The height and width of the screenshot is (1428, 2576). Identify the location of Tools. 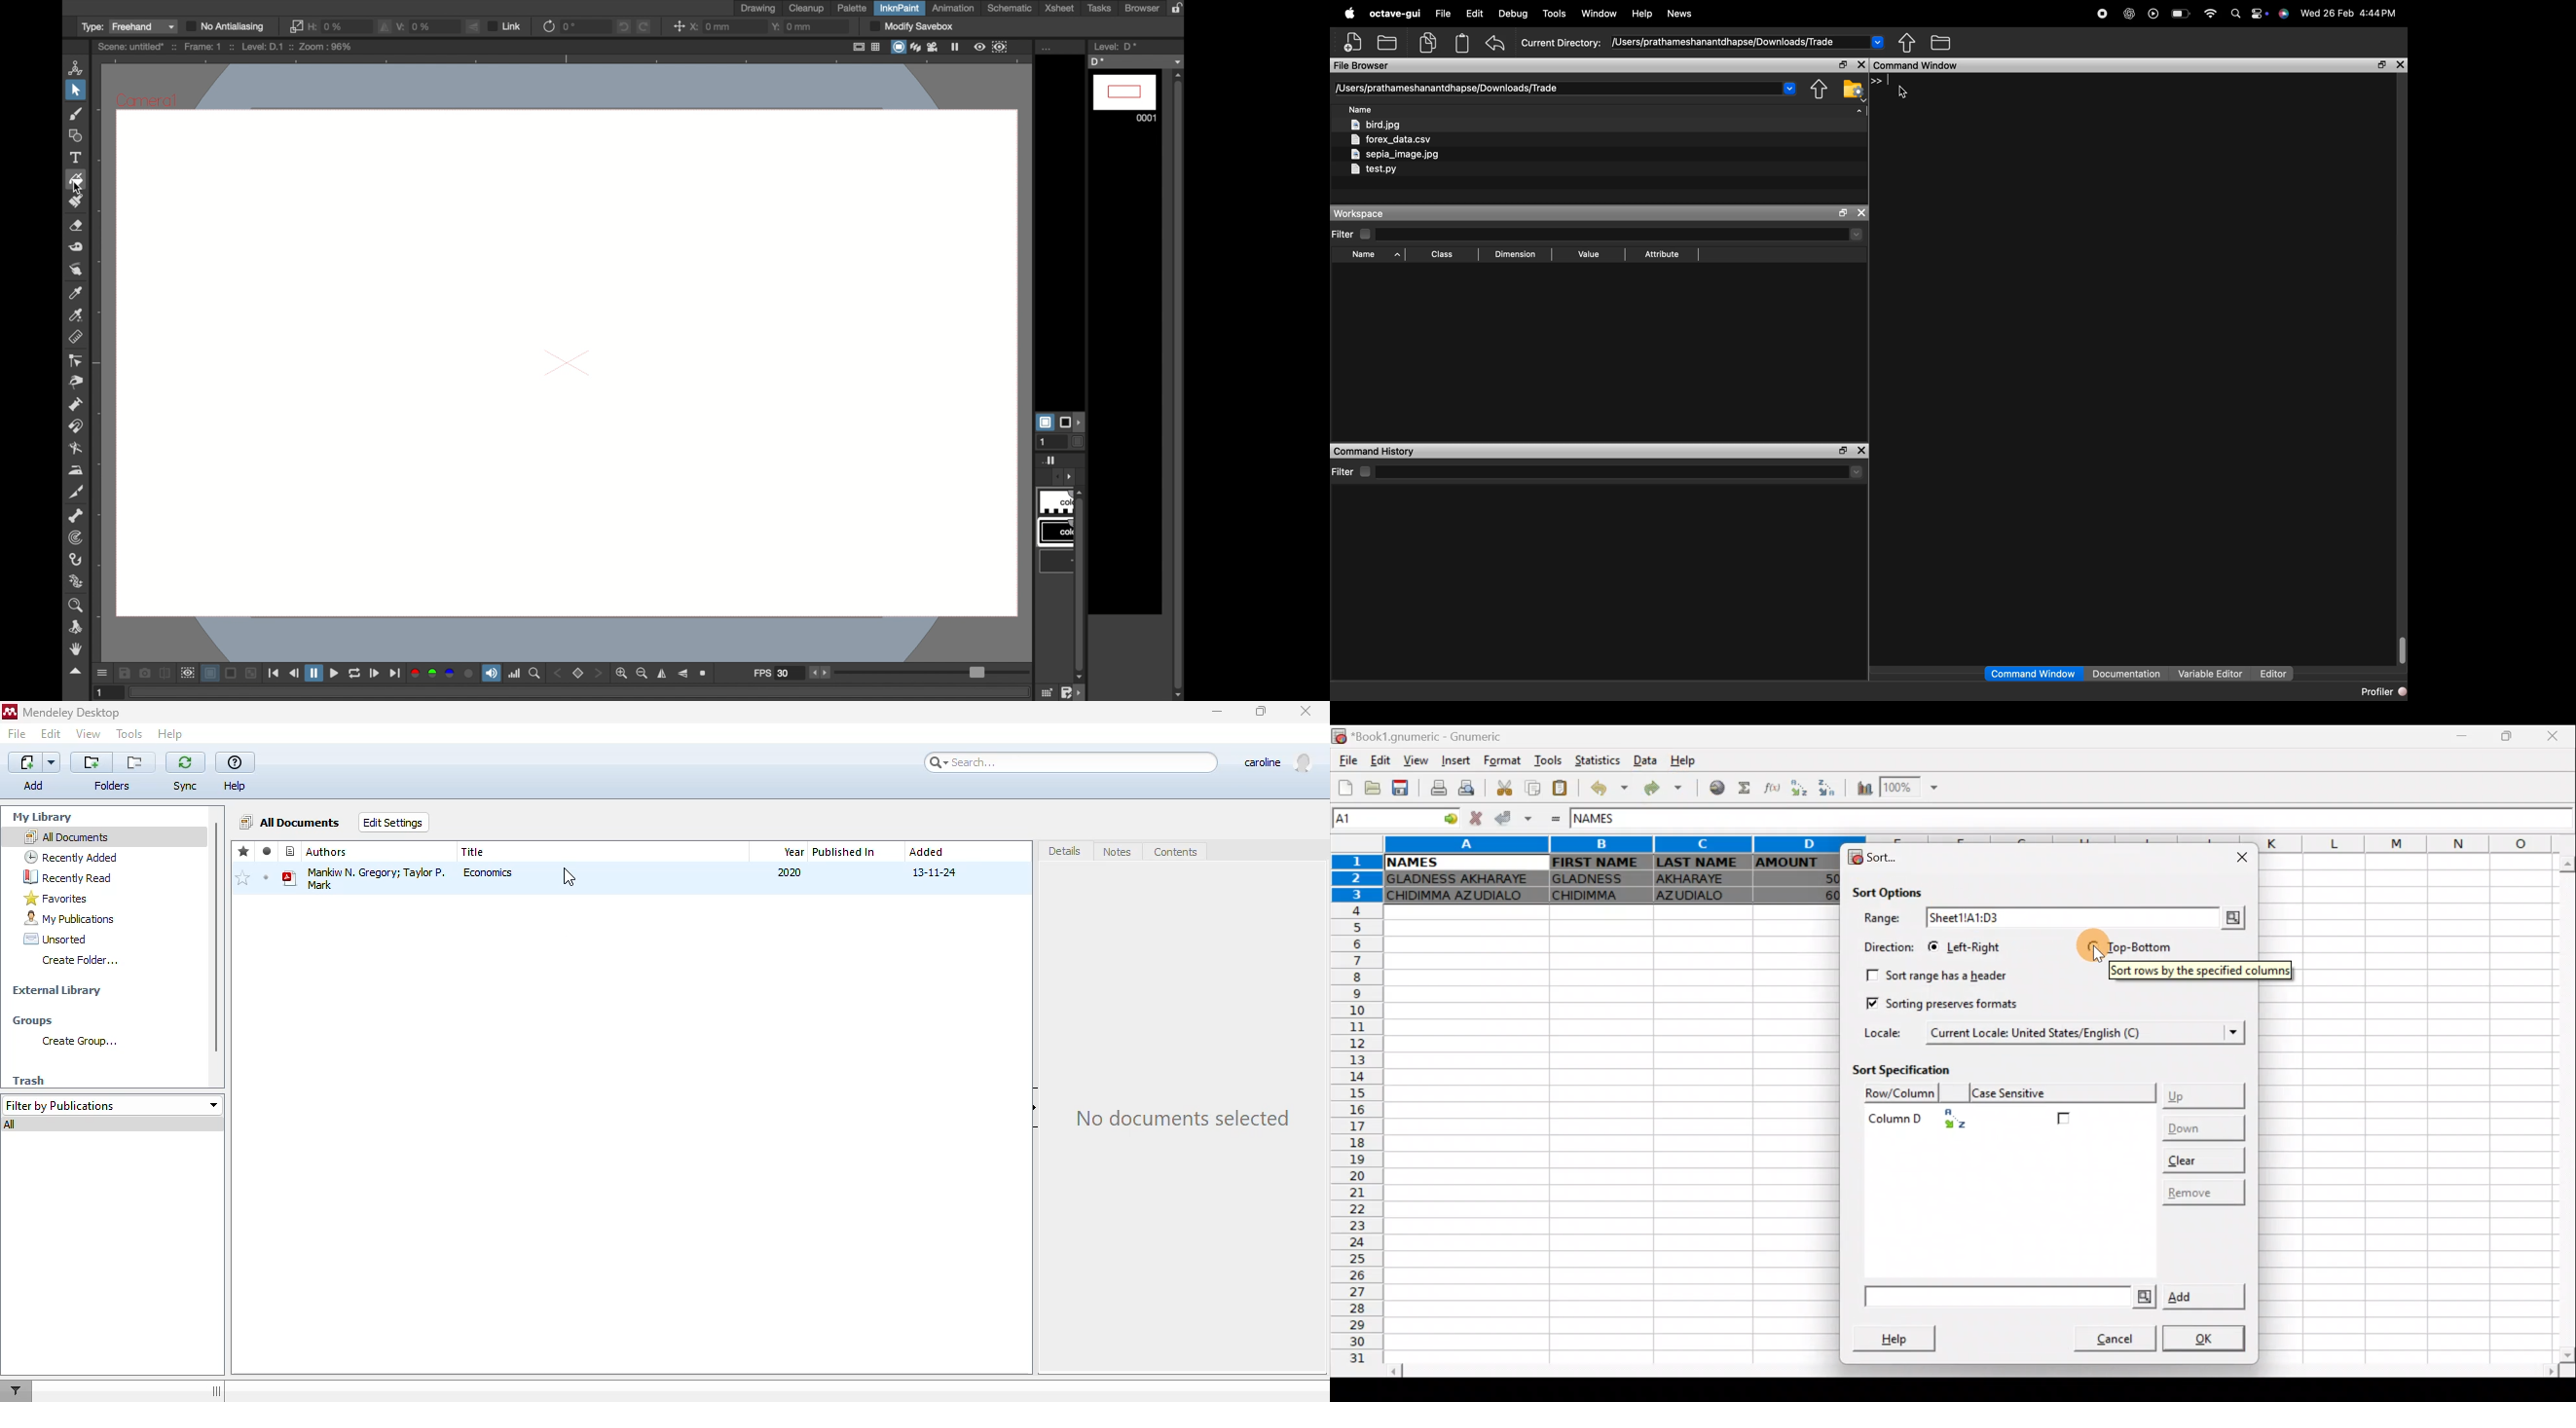
(1555, 13).